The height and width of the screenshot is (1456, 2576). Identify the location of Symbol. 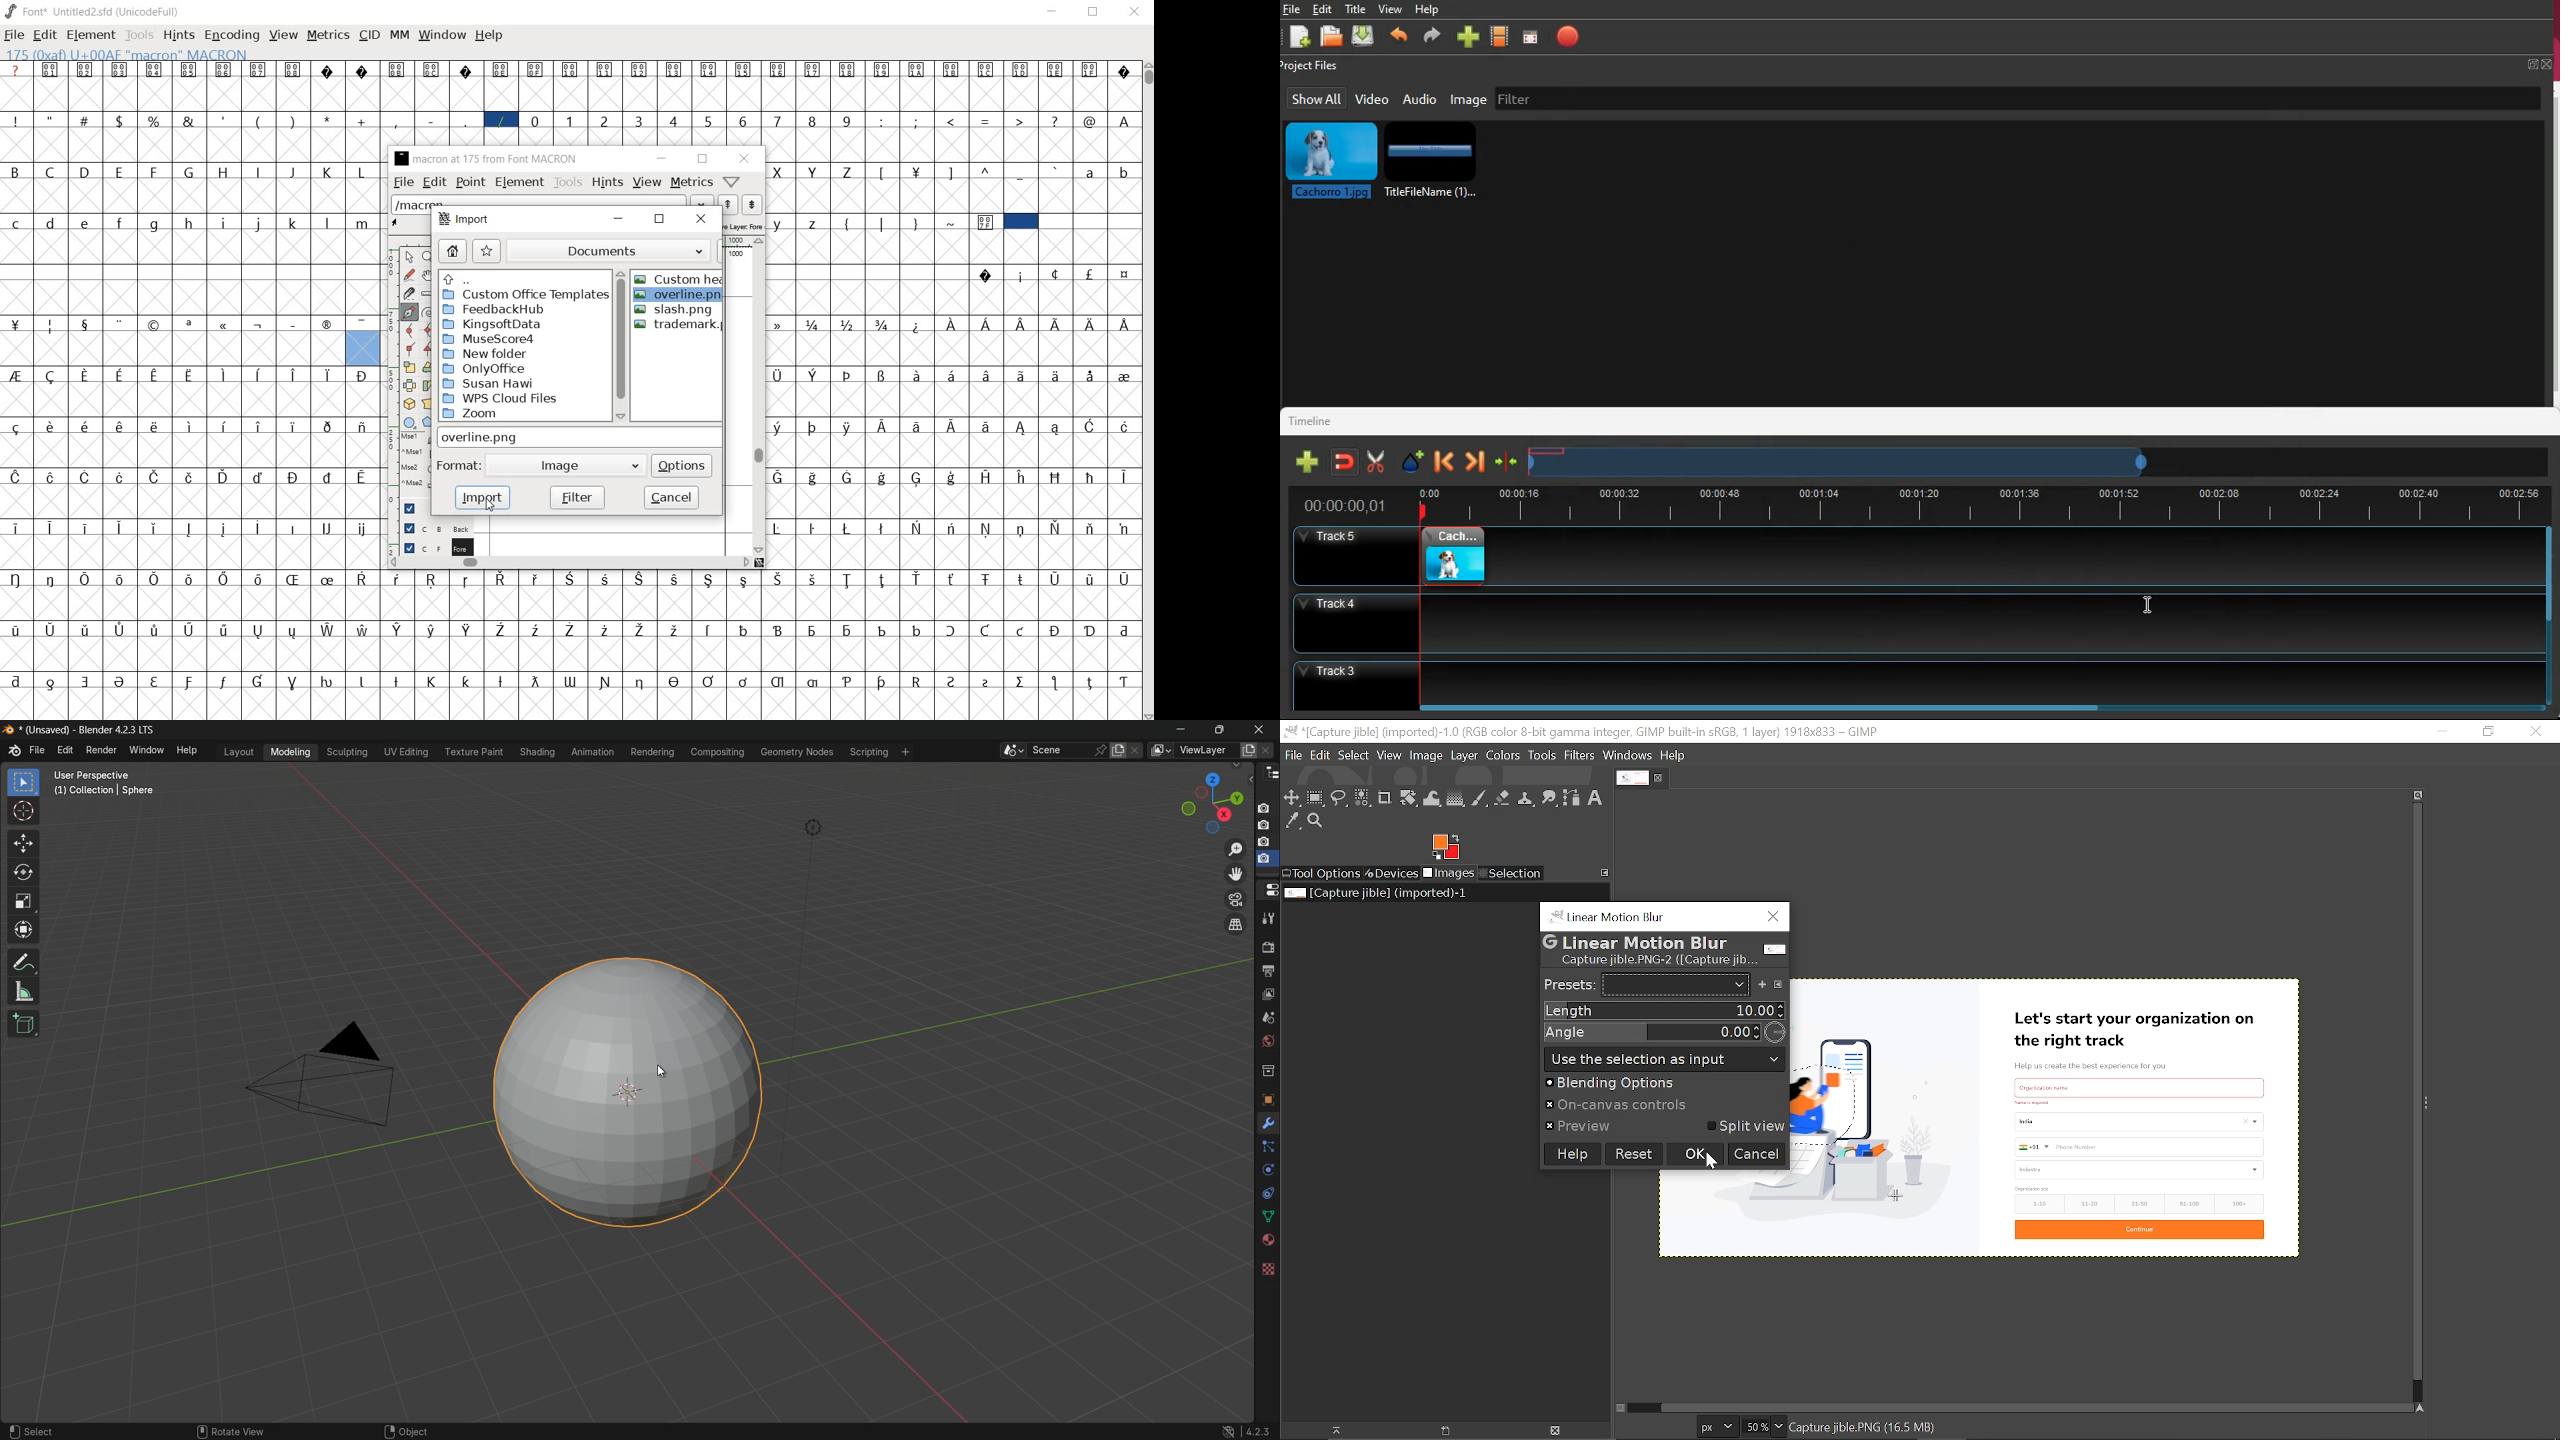
(536, 630).